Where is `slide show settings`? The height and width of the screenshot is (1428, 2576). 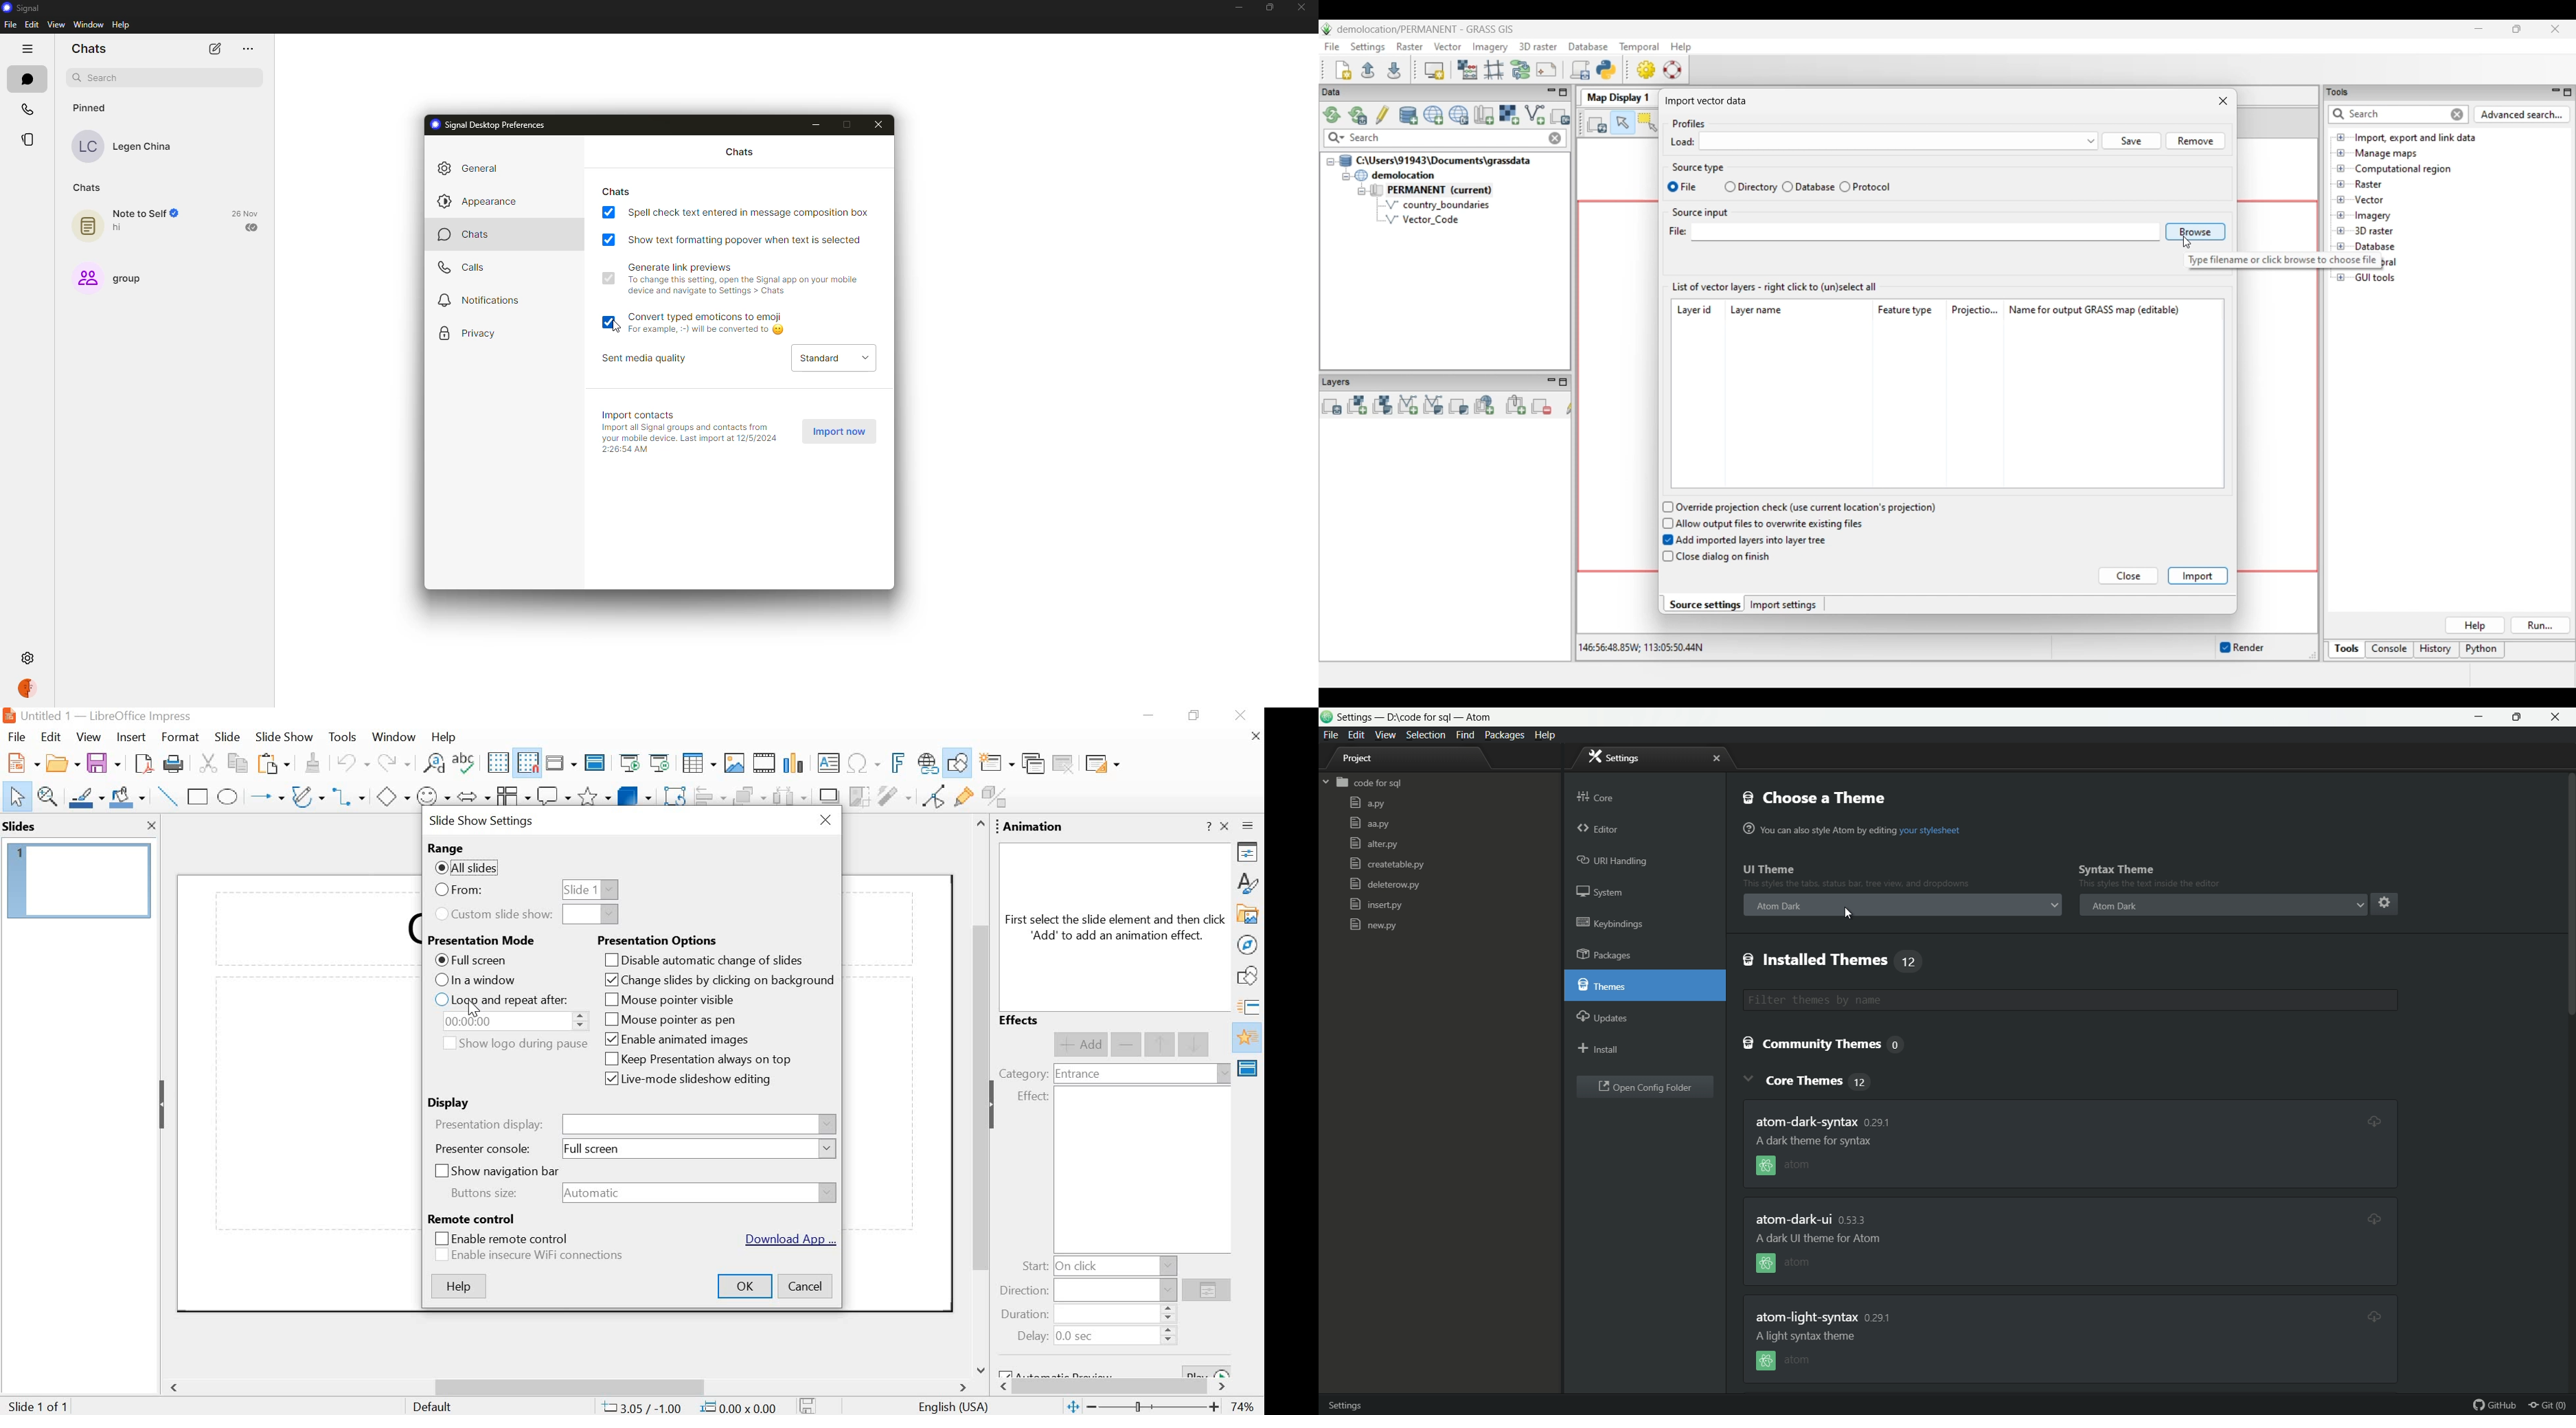 slide show settings is located at coordinates (483, 821).